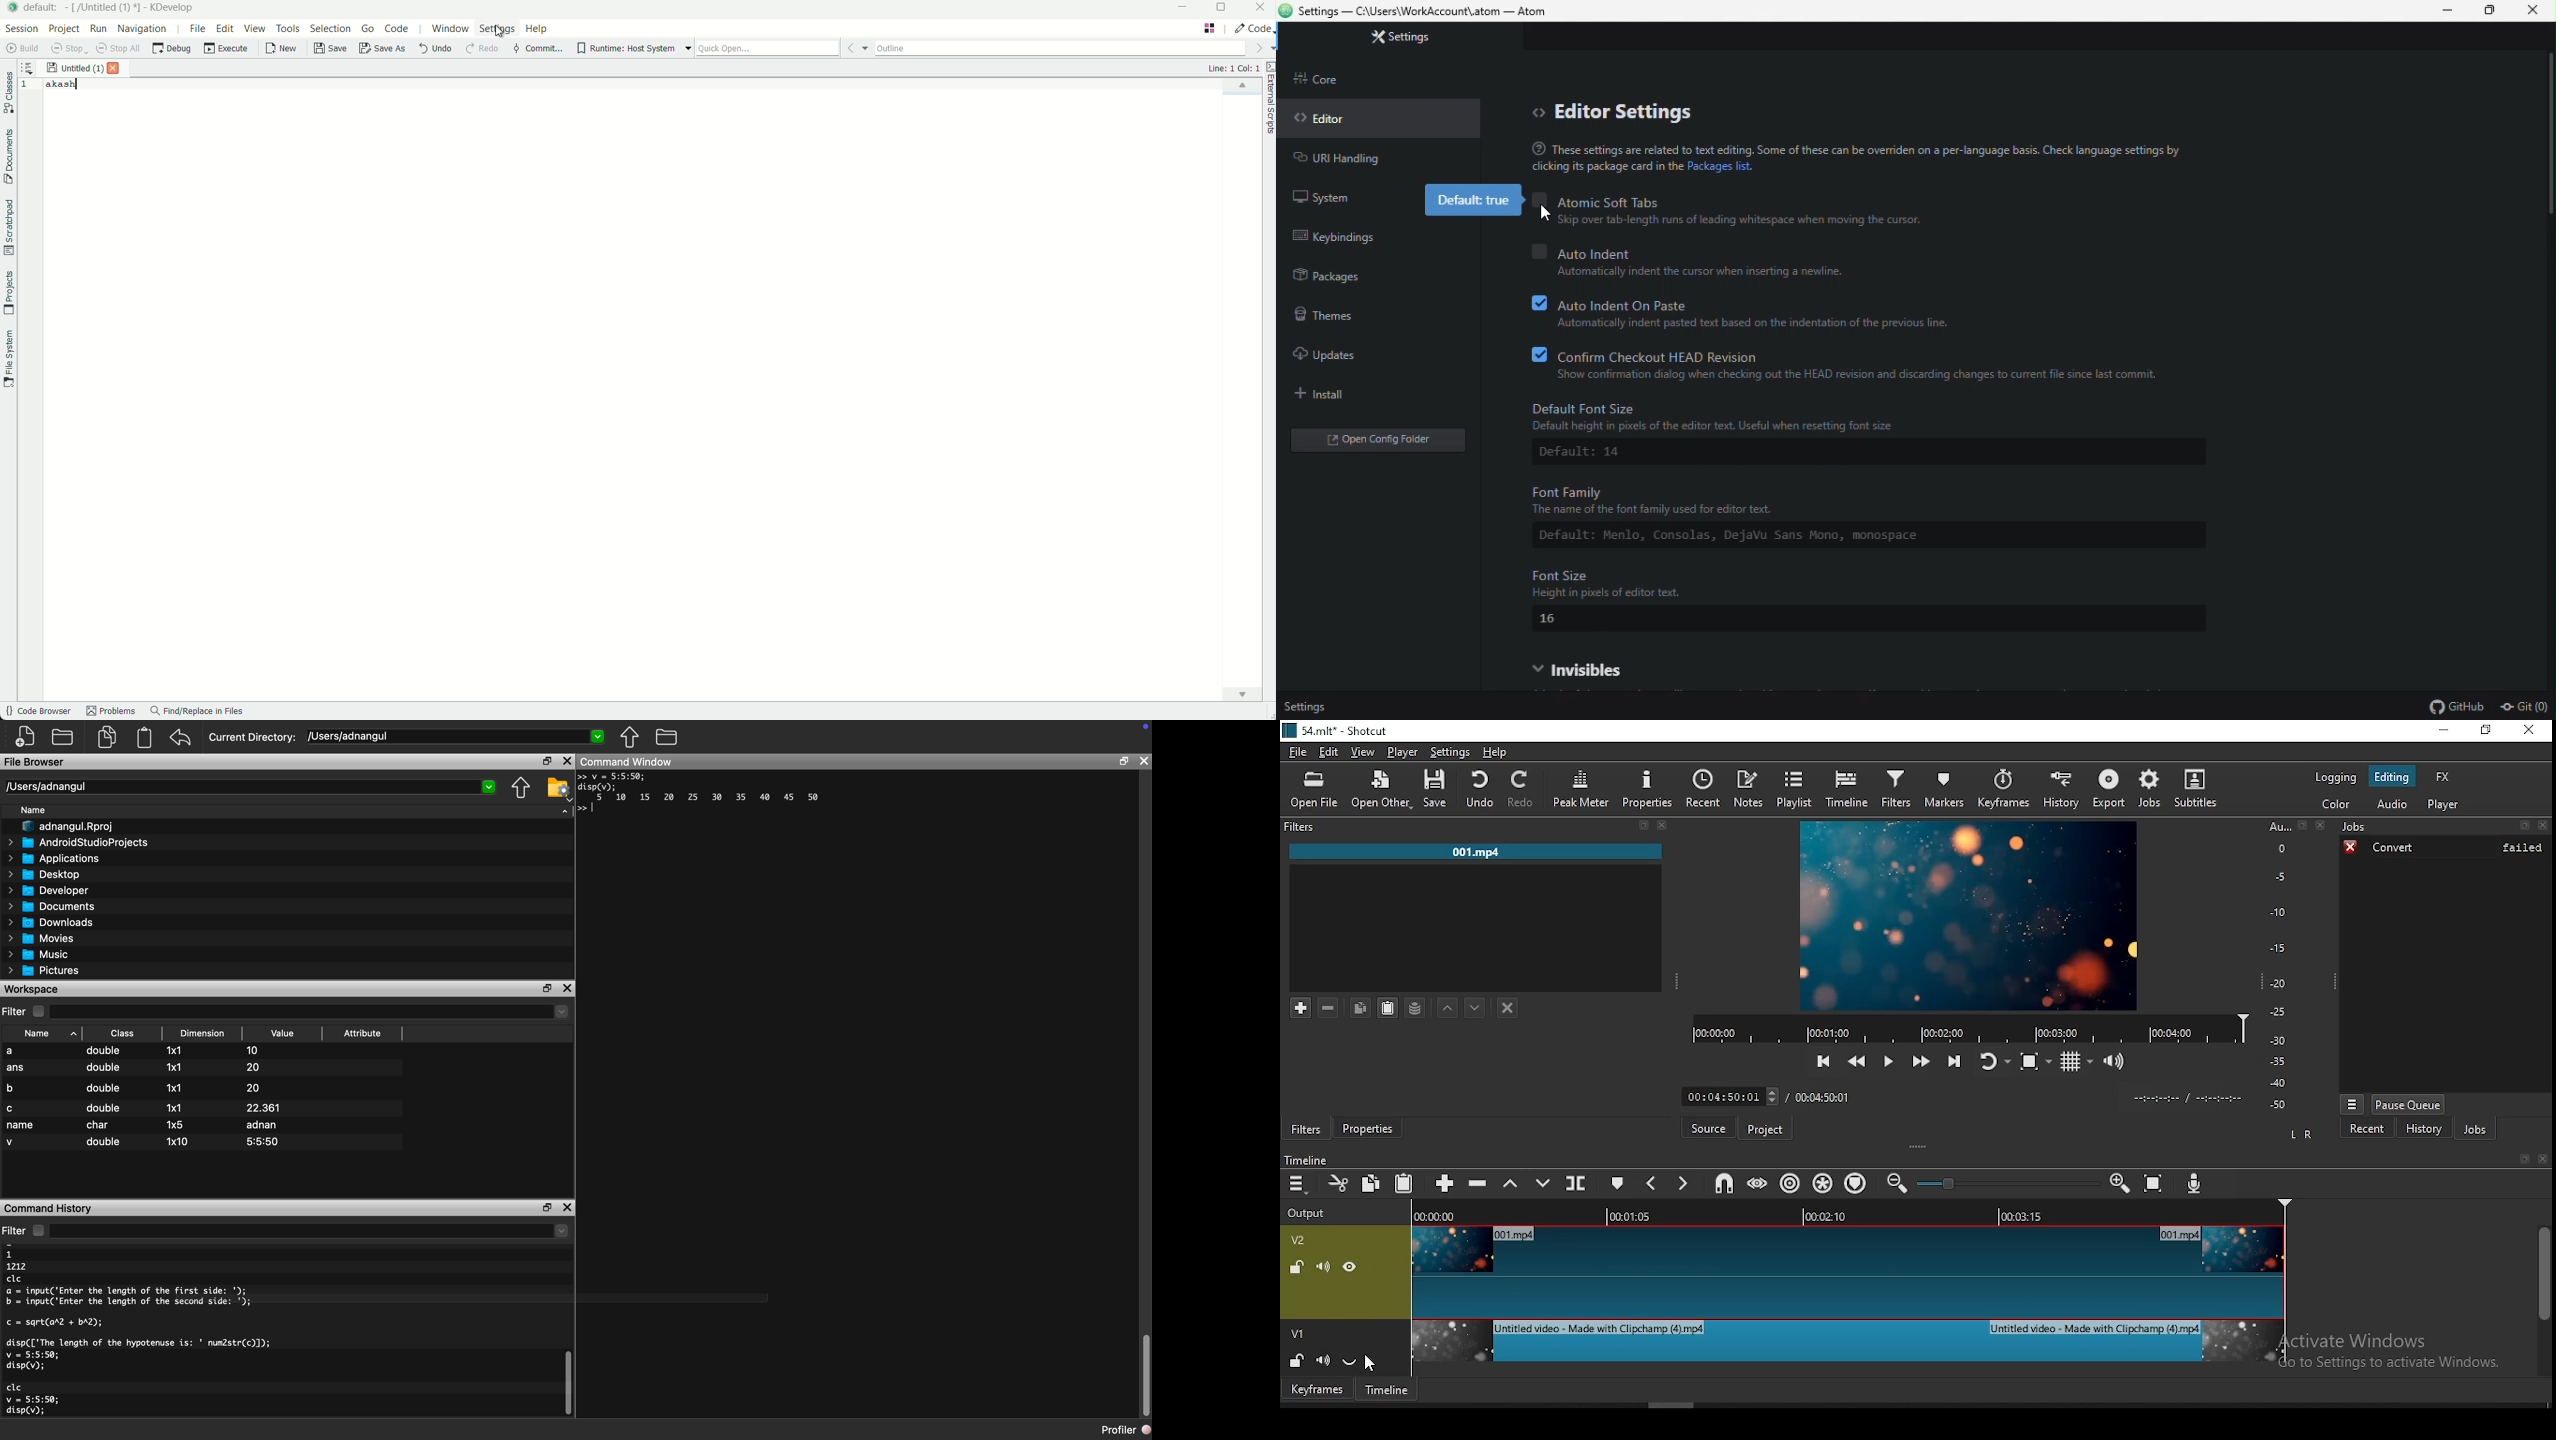  What do you see at coordinates (253, 1088) in the screenshot?
I see `20` at bounding box center [253, 1088].